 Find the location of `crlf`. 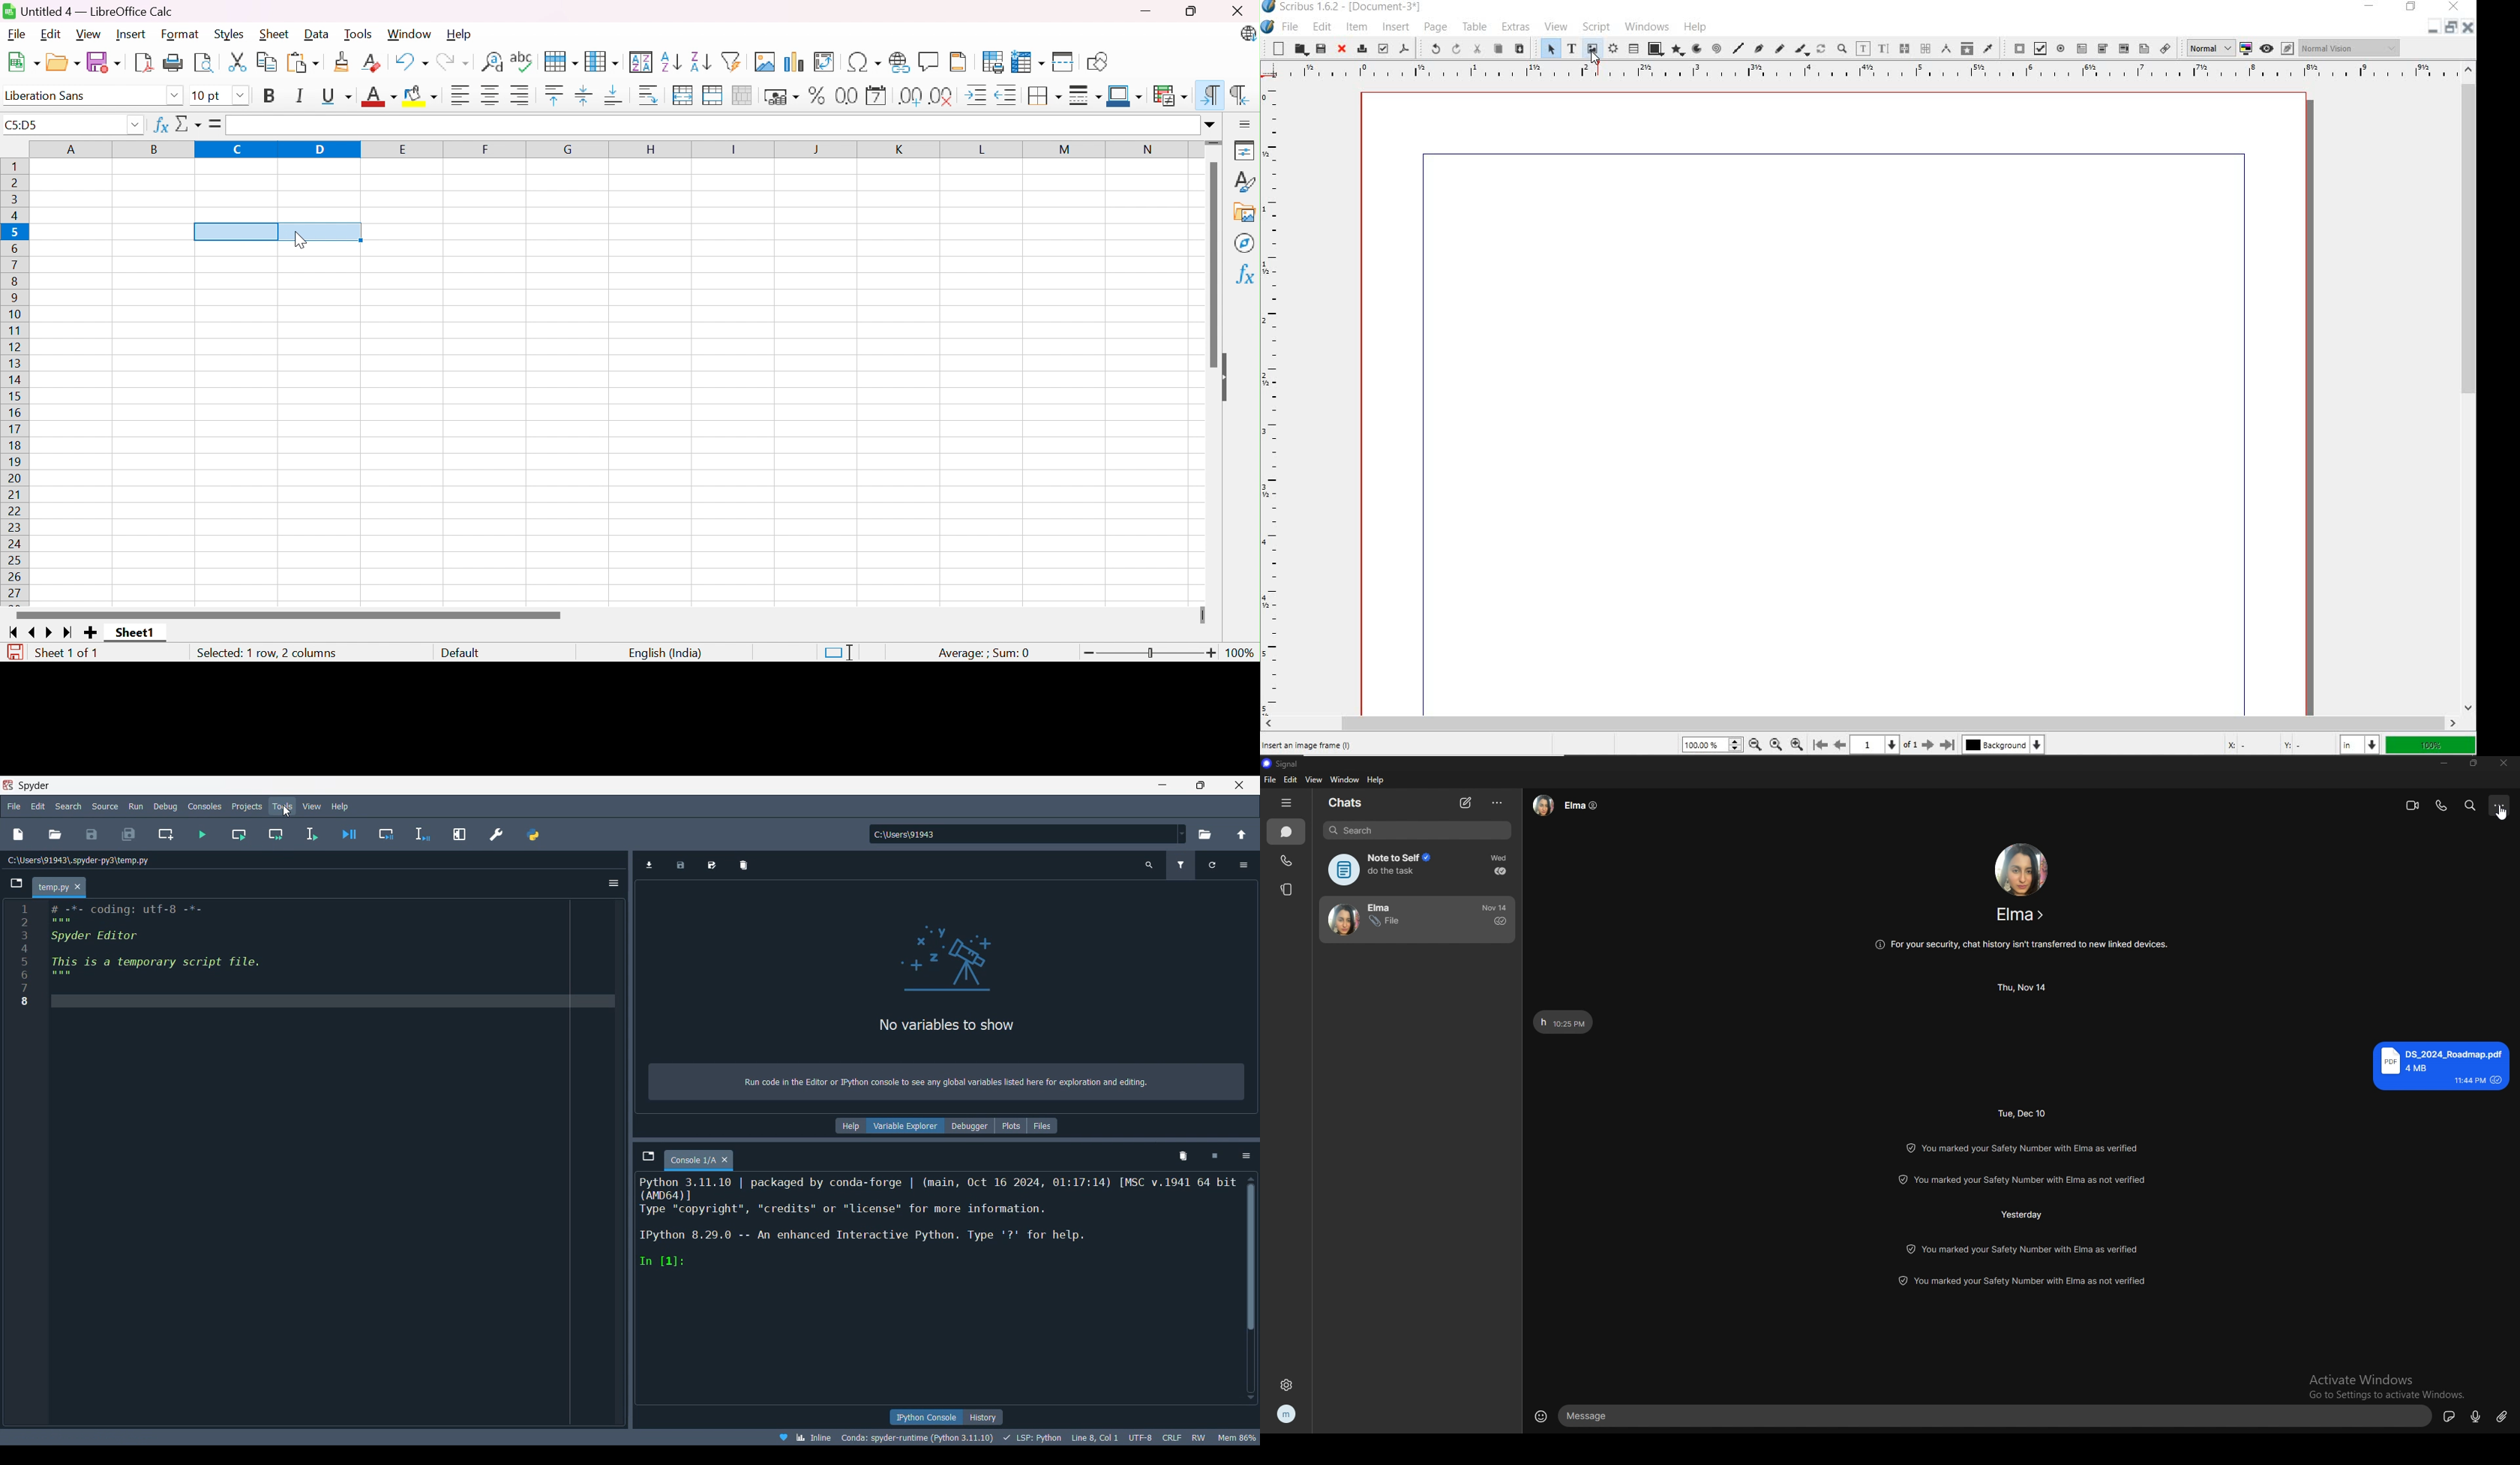

crlf is located at coordinates (1172, 1436).